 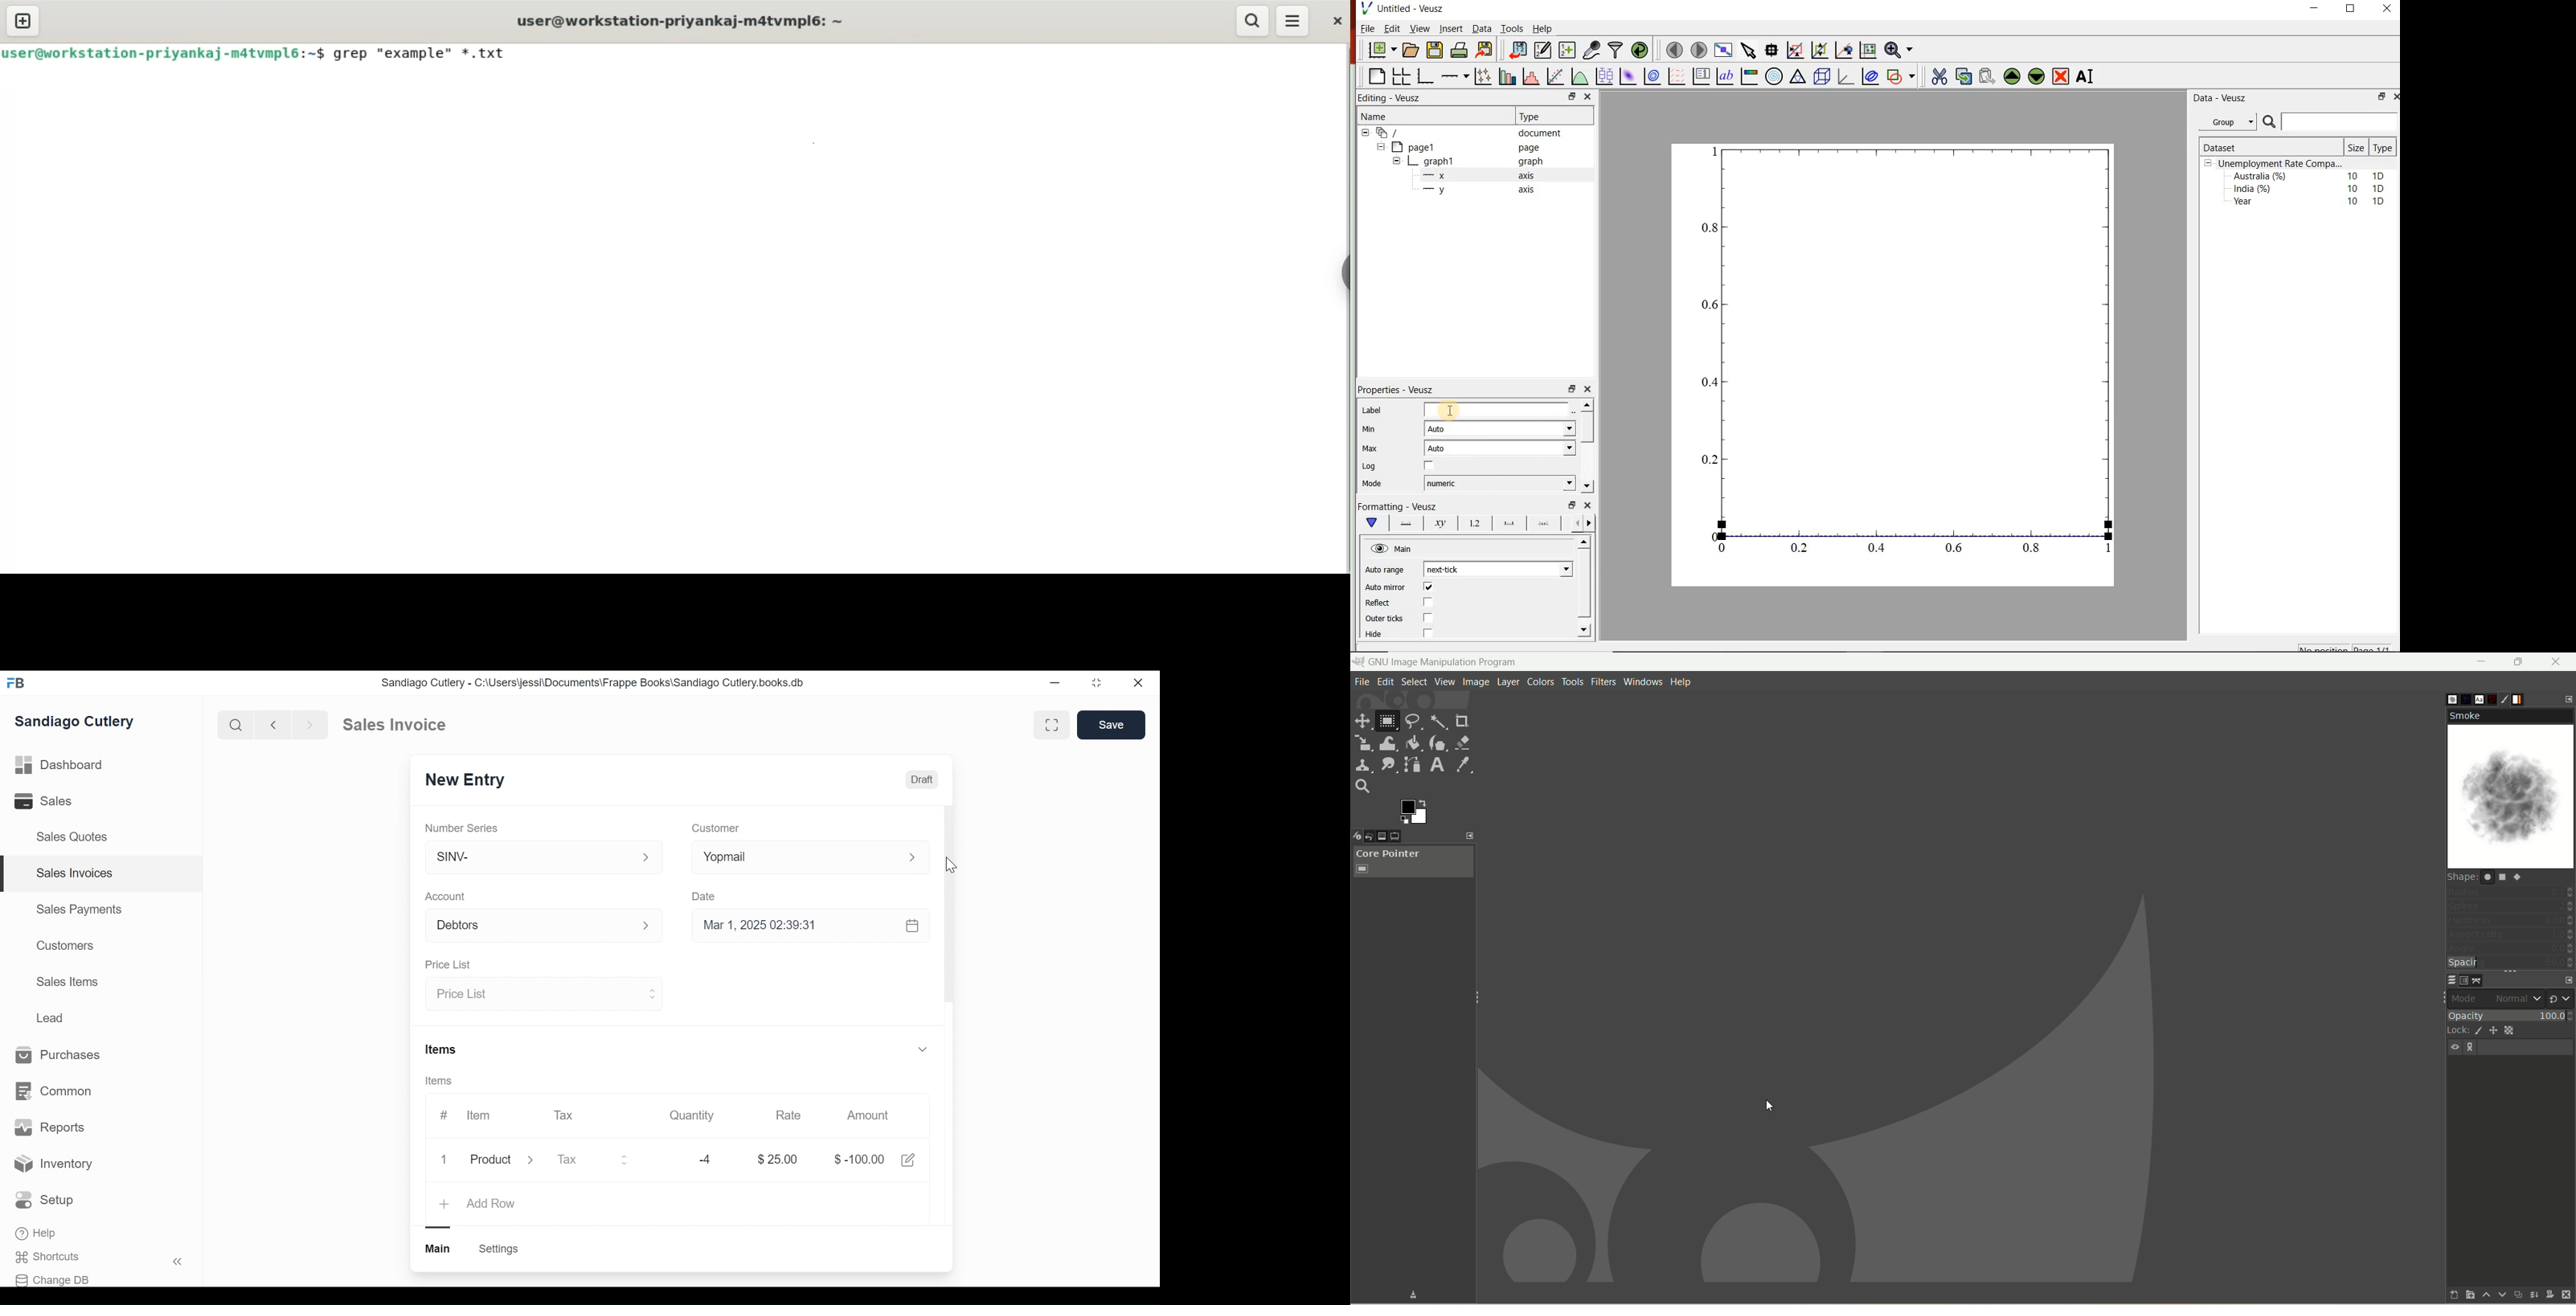 What do you see at coordinates (718, 827) in the screenshot?
I see `Customer` at bounding box center [718, 827].